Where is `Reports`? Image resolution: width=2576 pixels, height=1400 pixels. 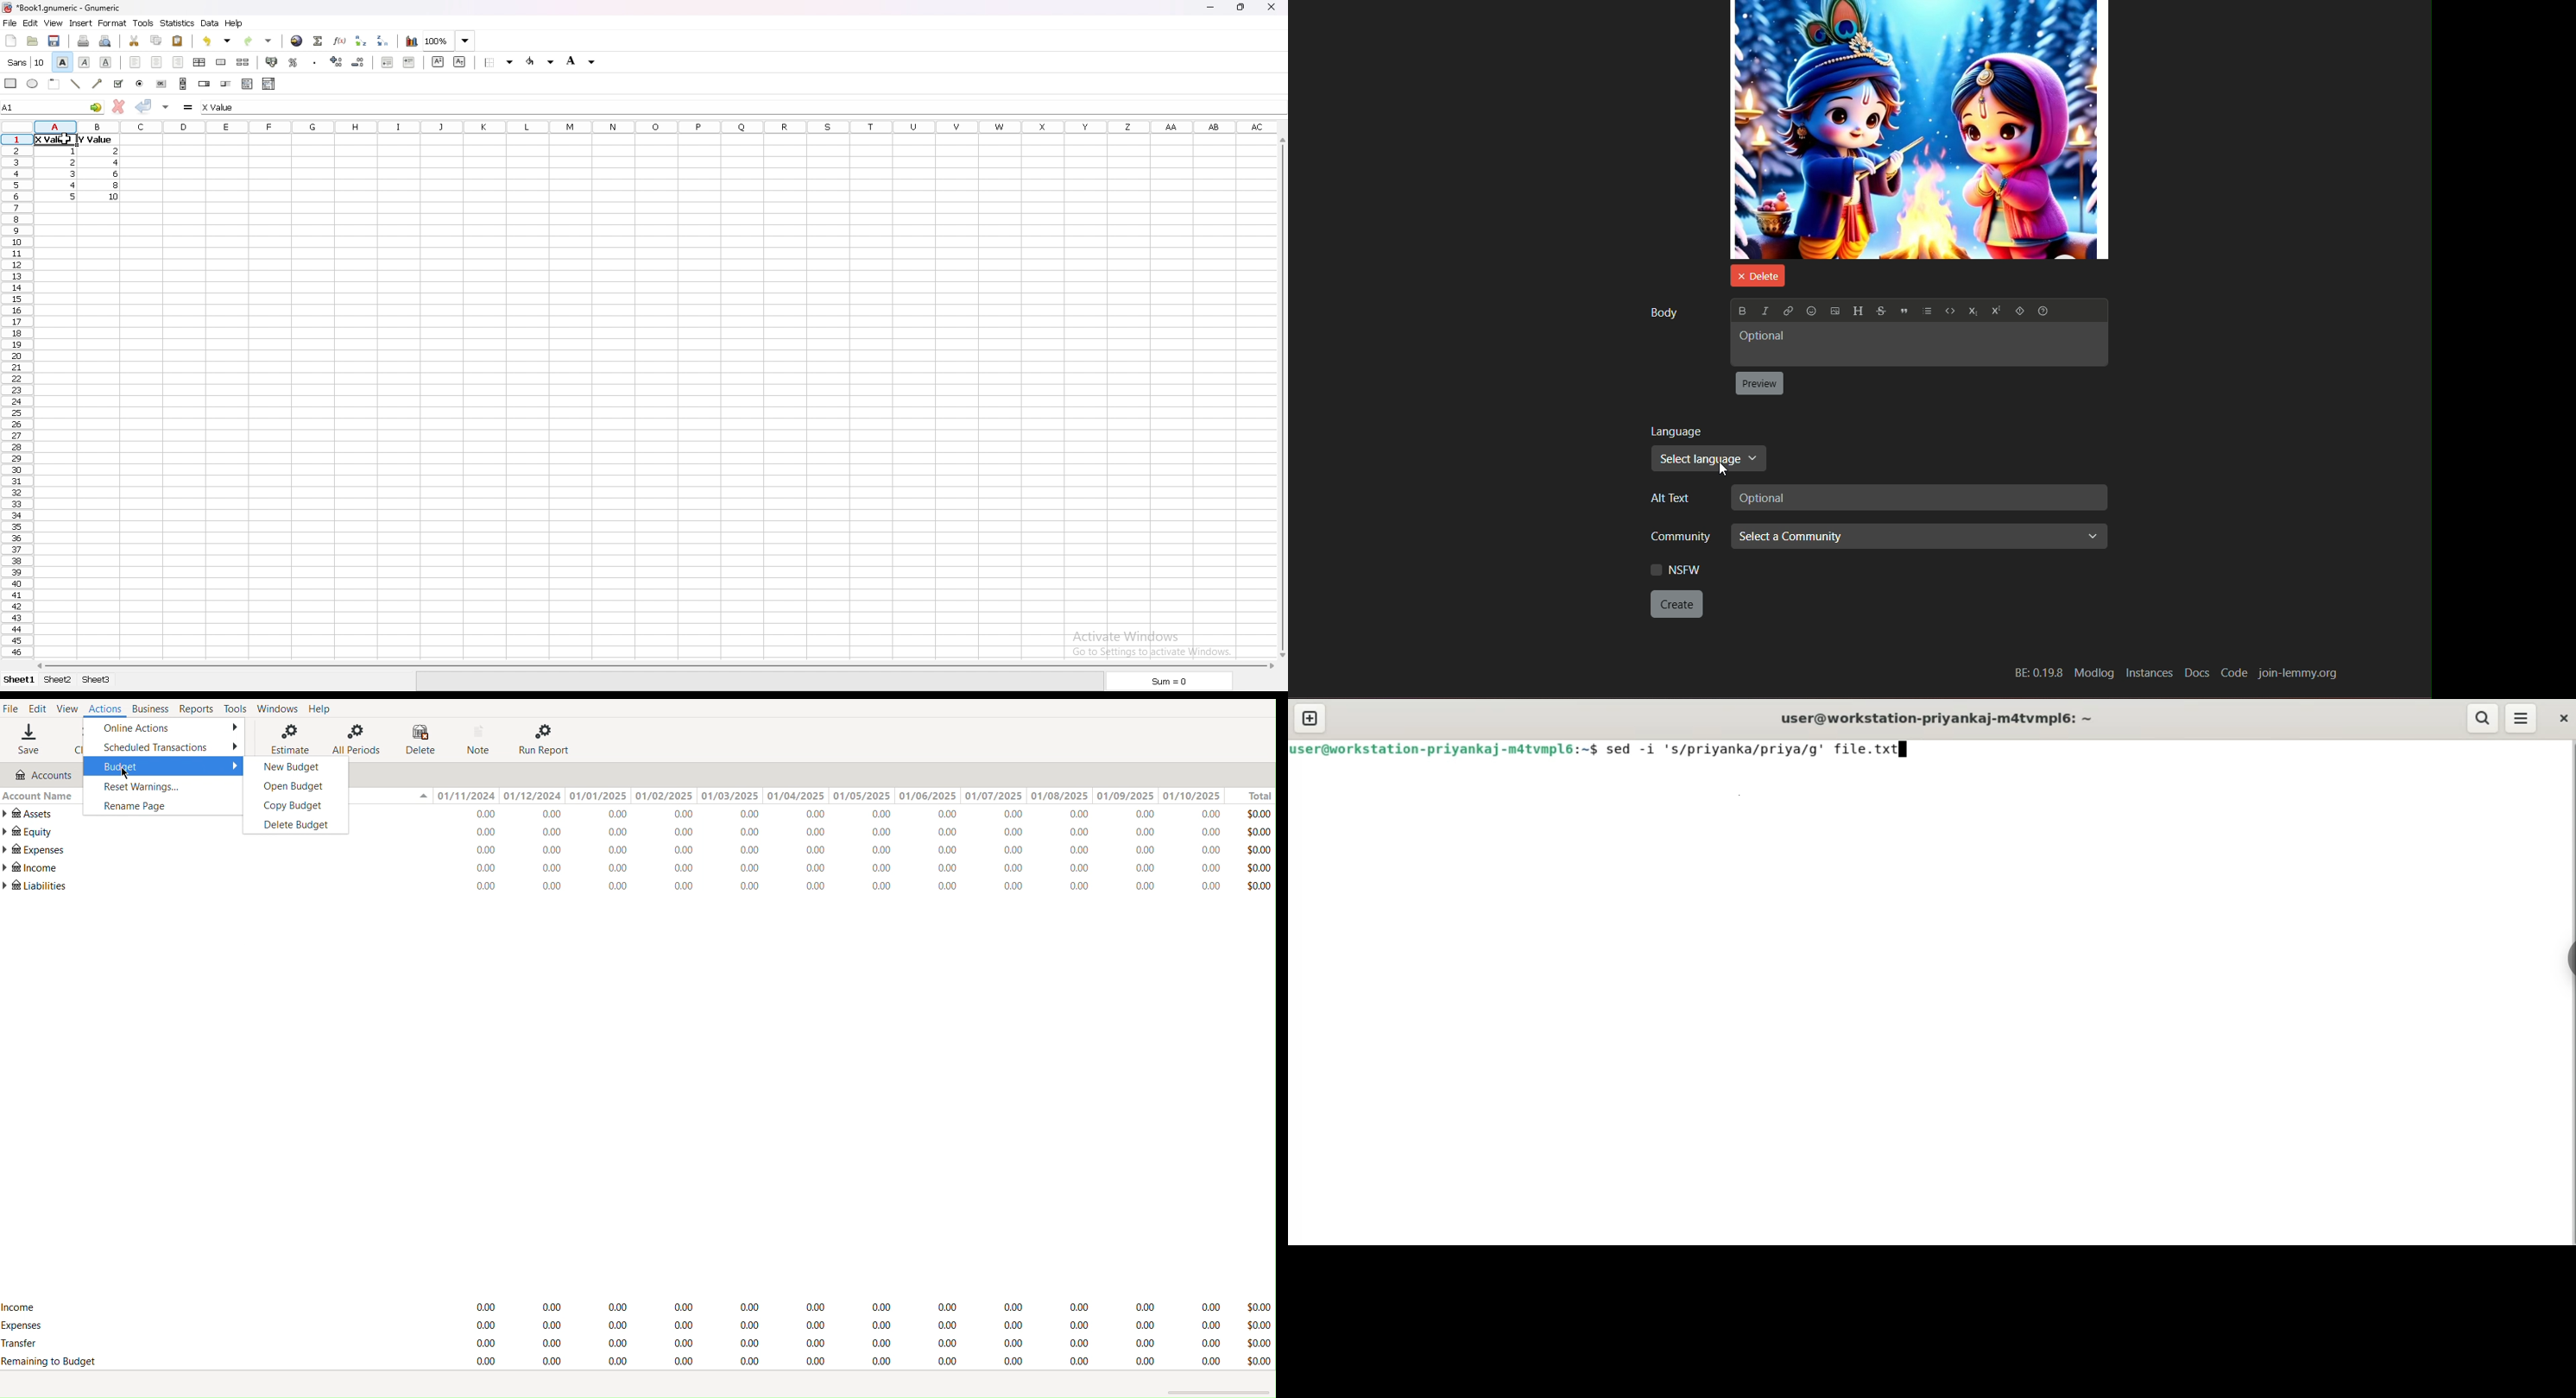
Reports is located at coordinates (196, 708).